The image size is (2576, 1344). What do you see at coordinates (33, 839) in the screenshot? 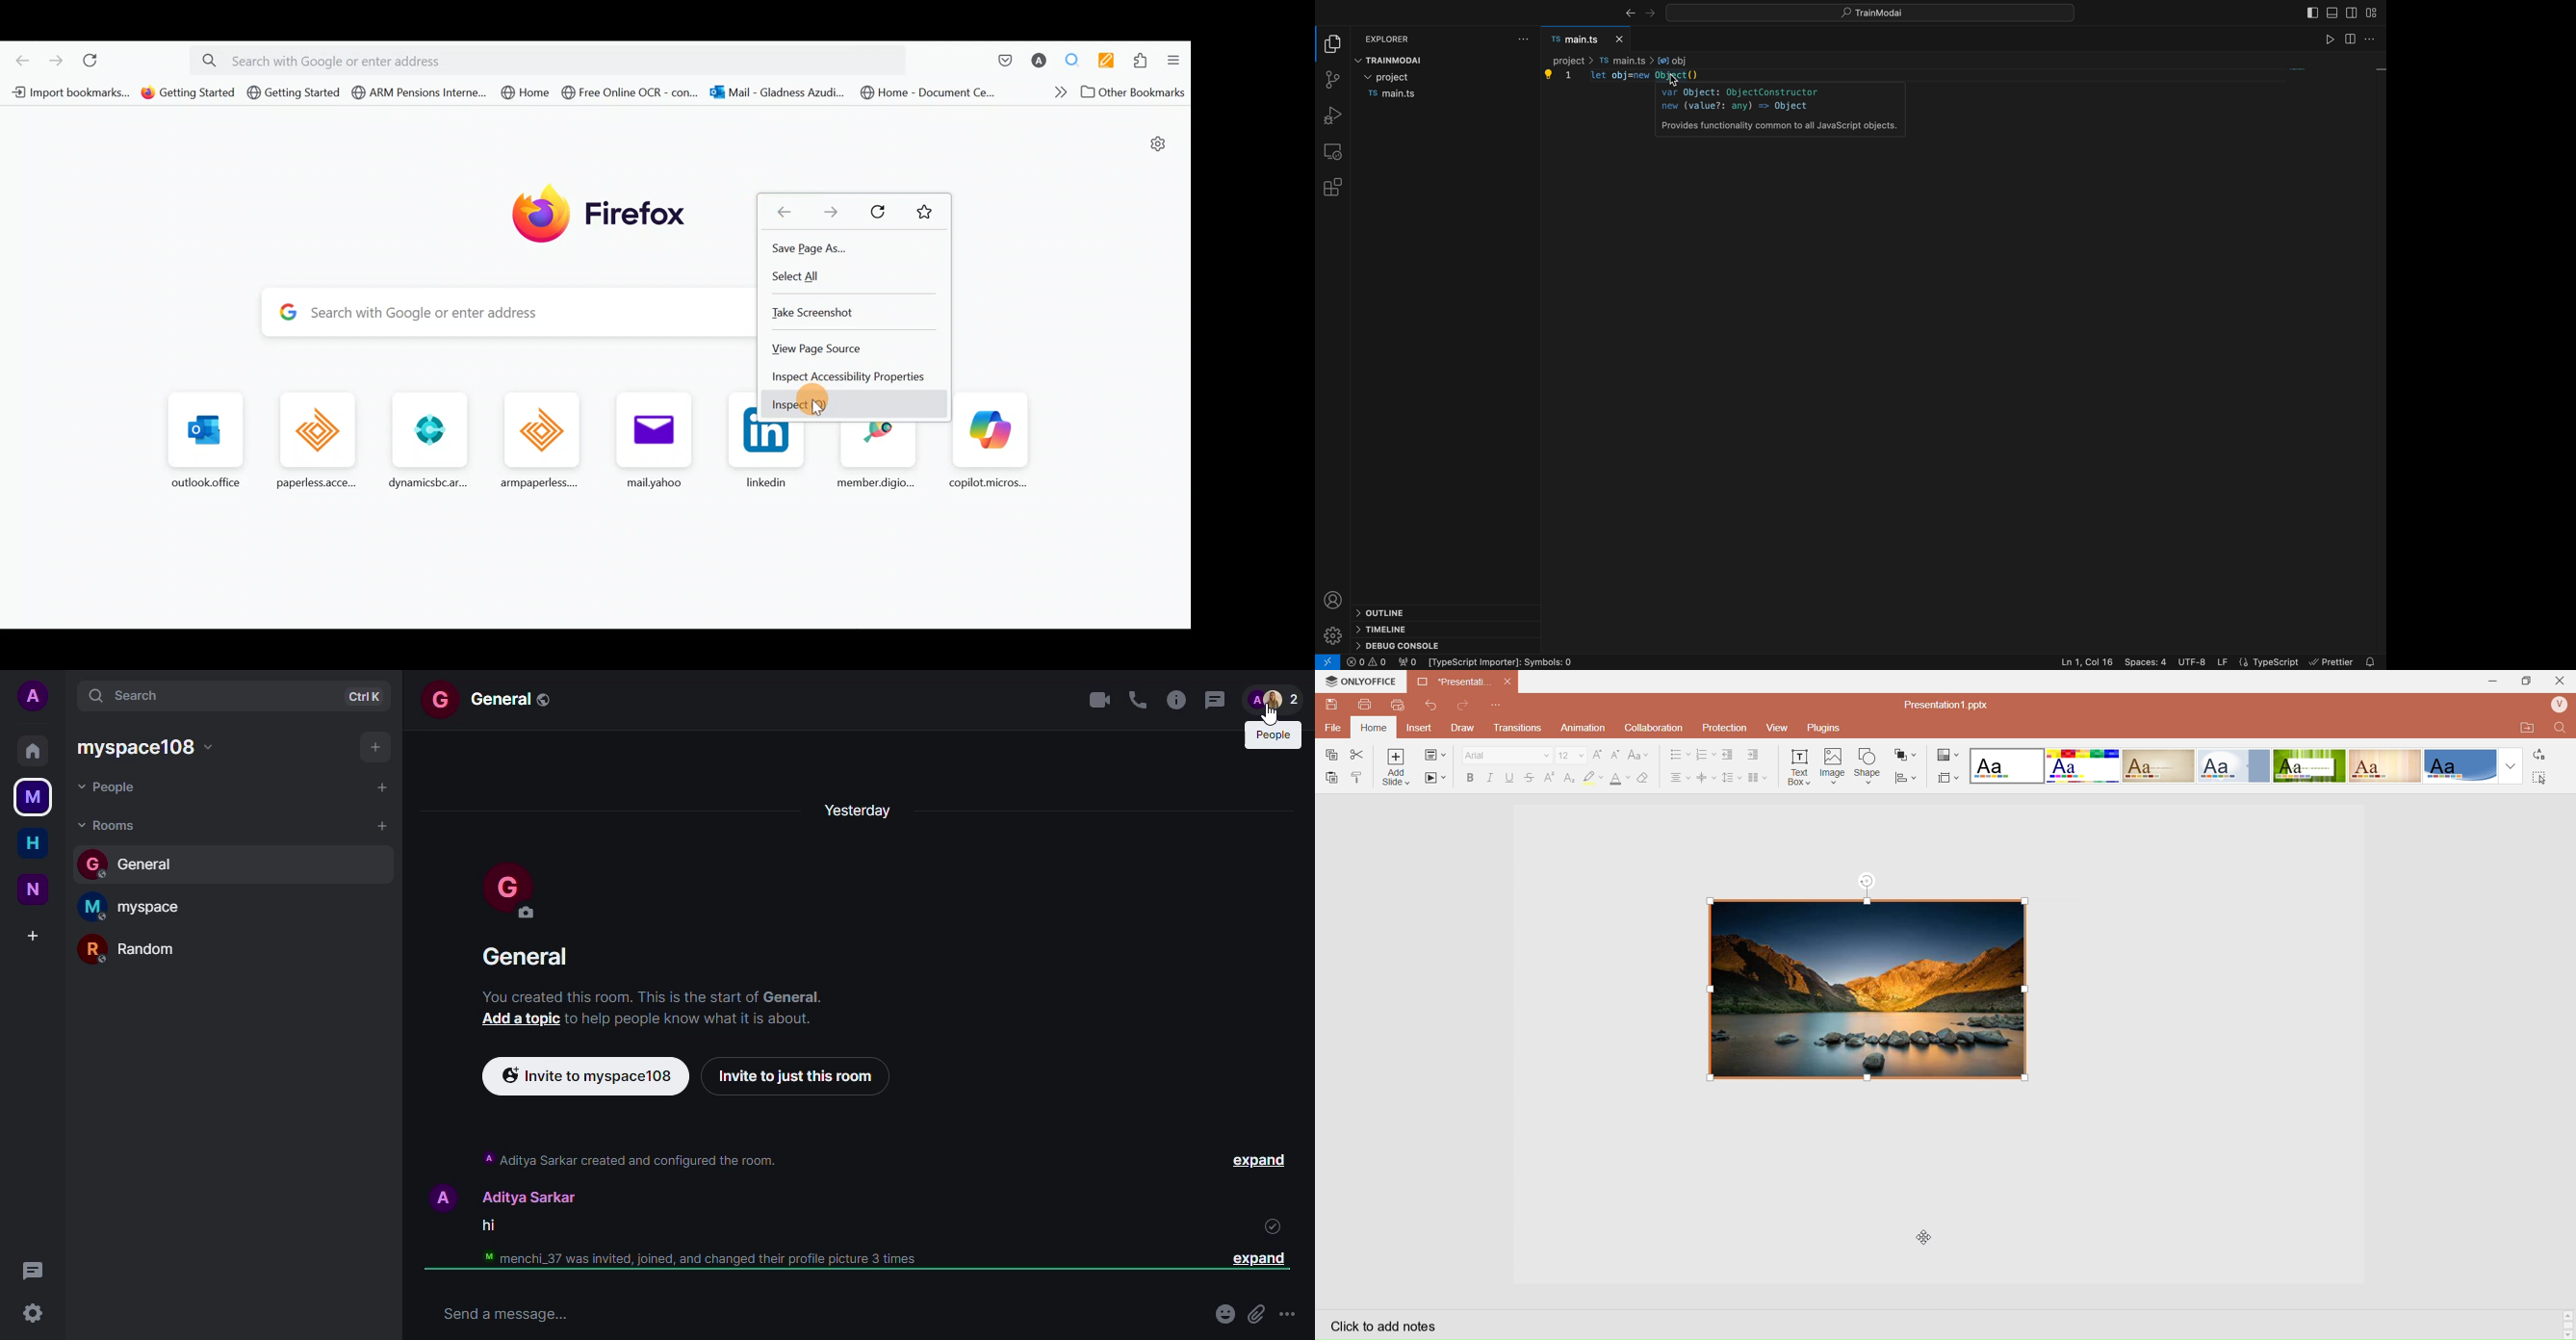
I see `home` at bounding box center [33, 839].